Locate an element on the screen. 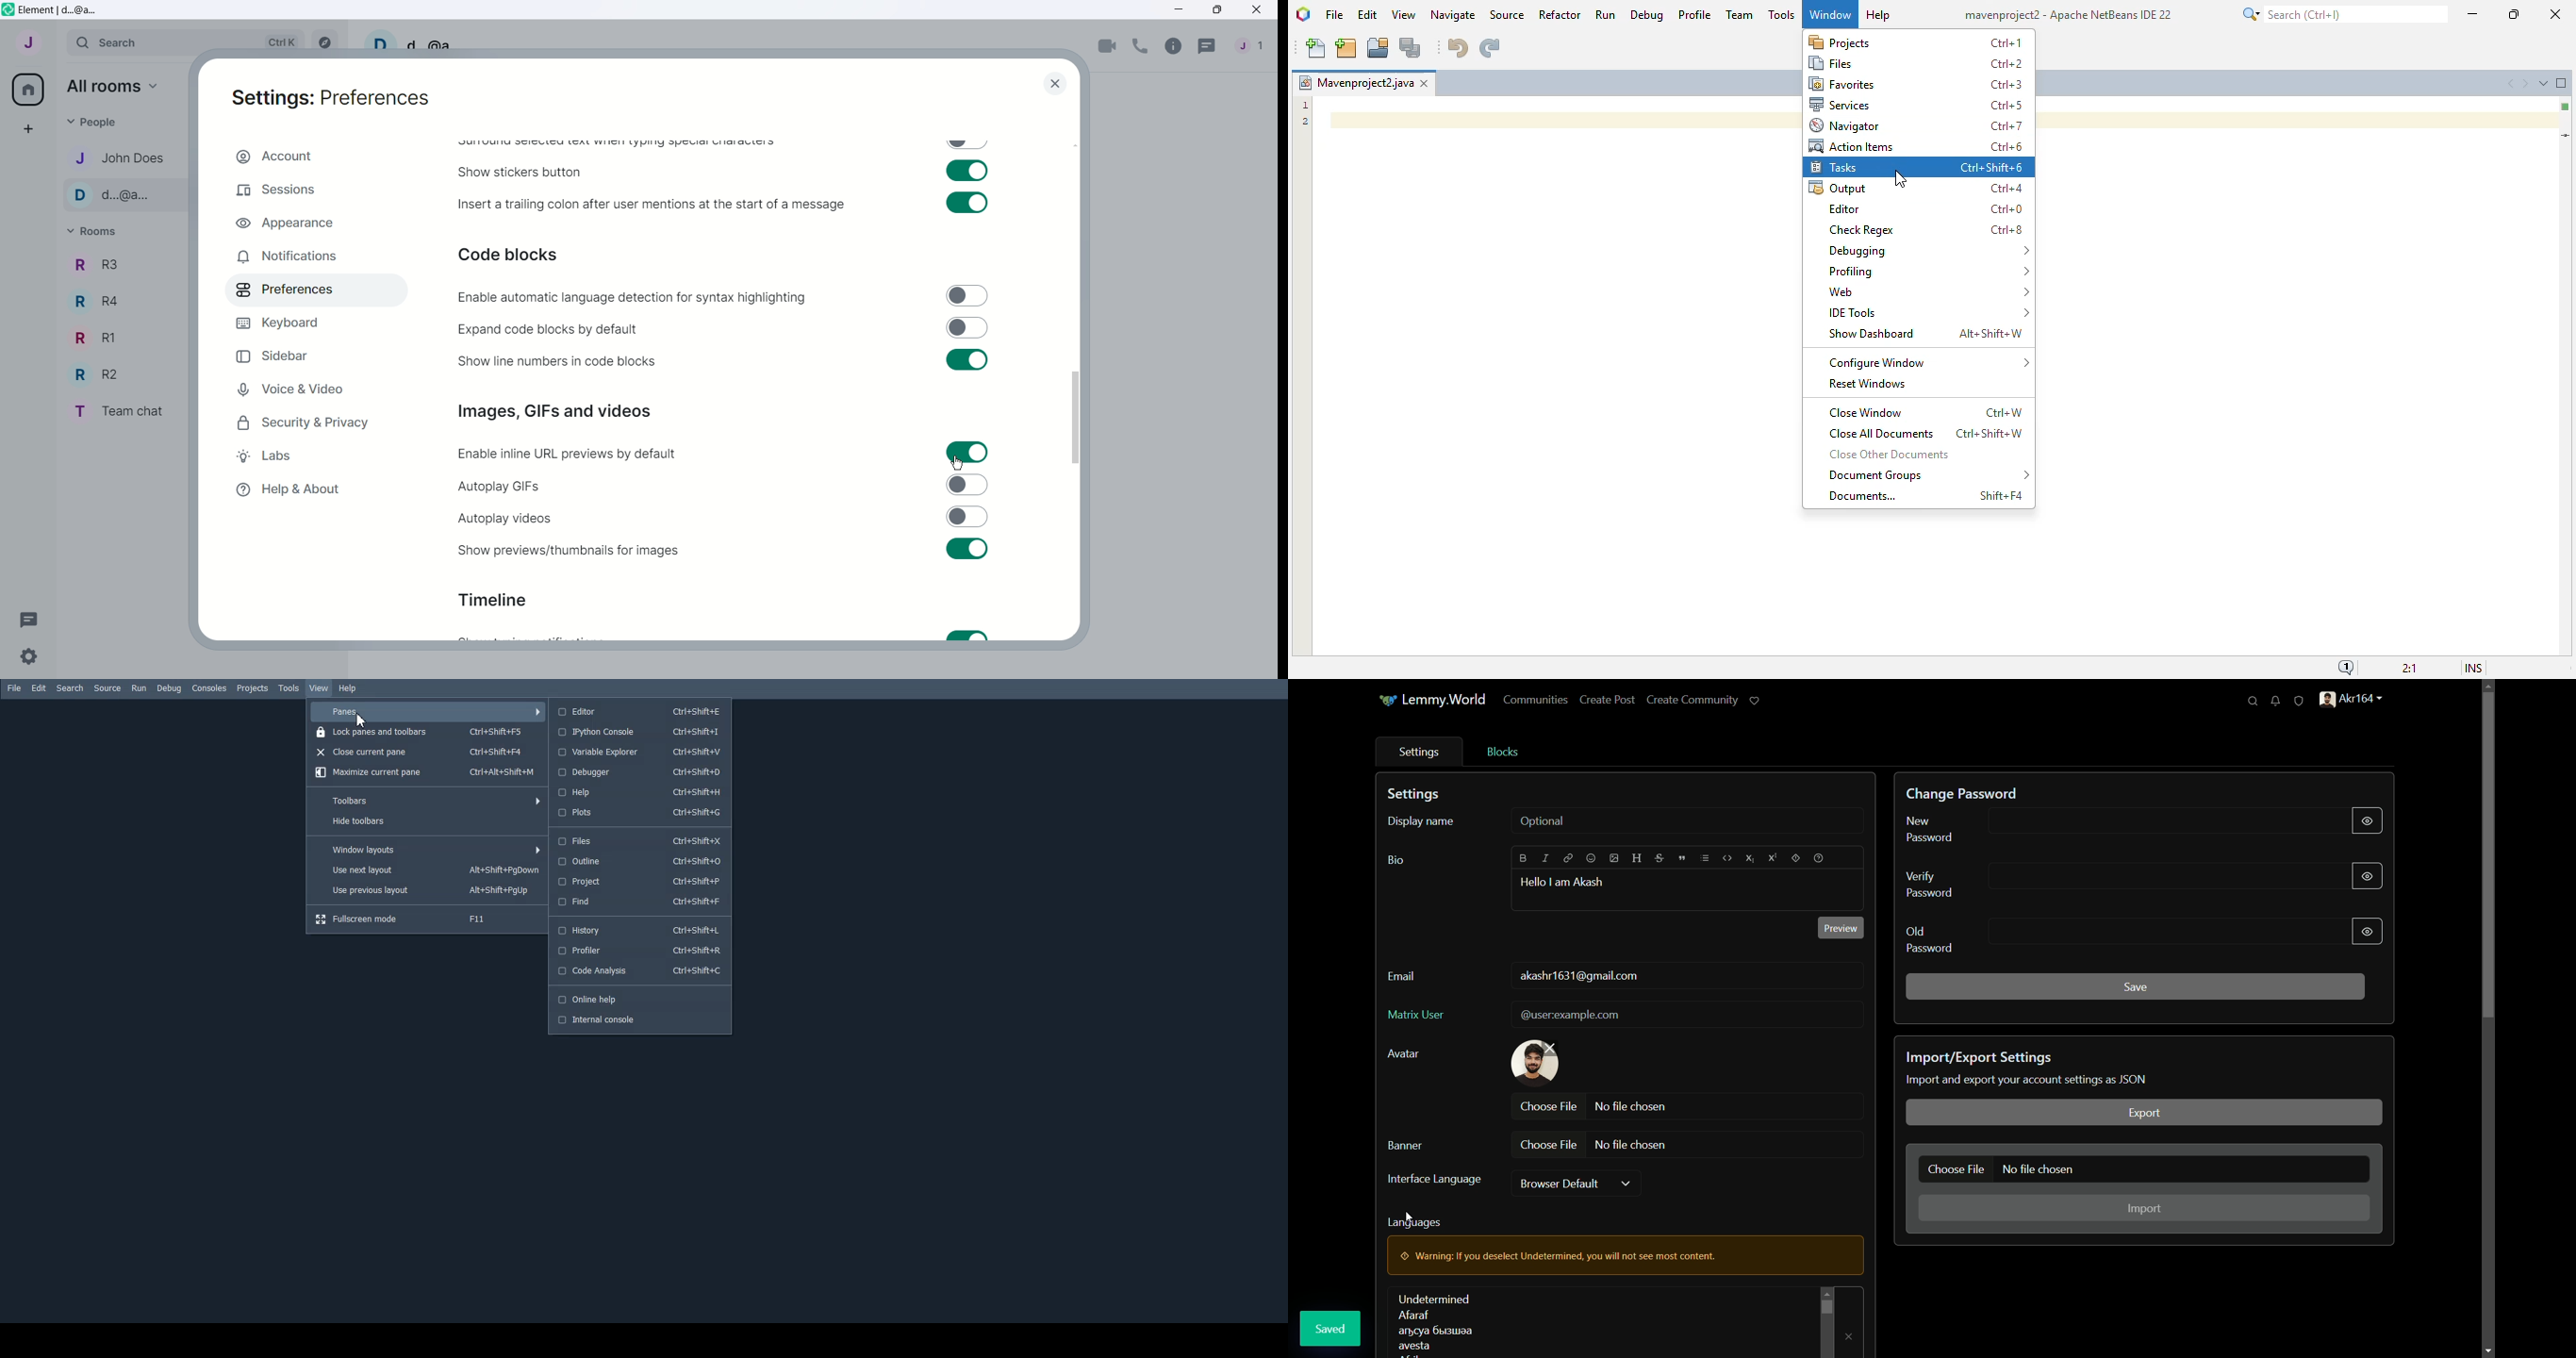  Threads is located at coordinates (1208, 48).